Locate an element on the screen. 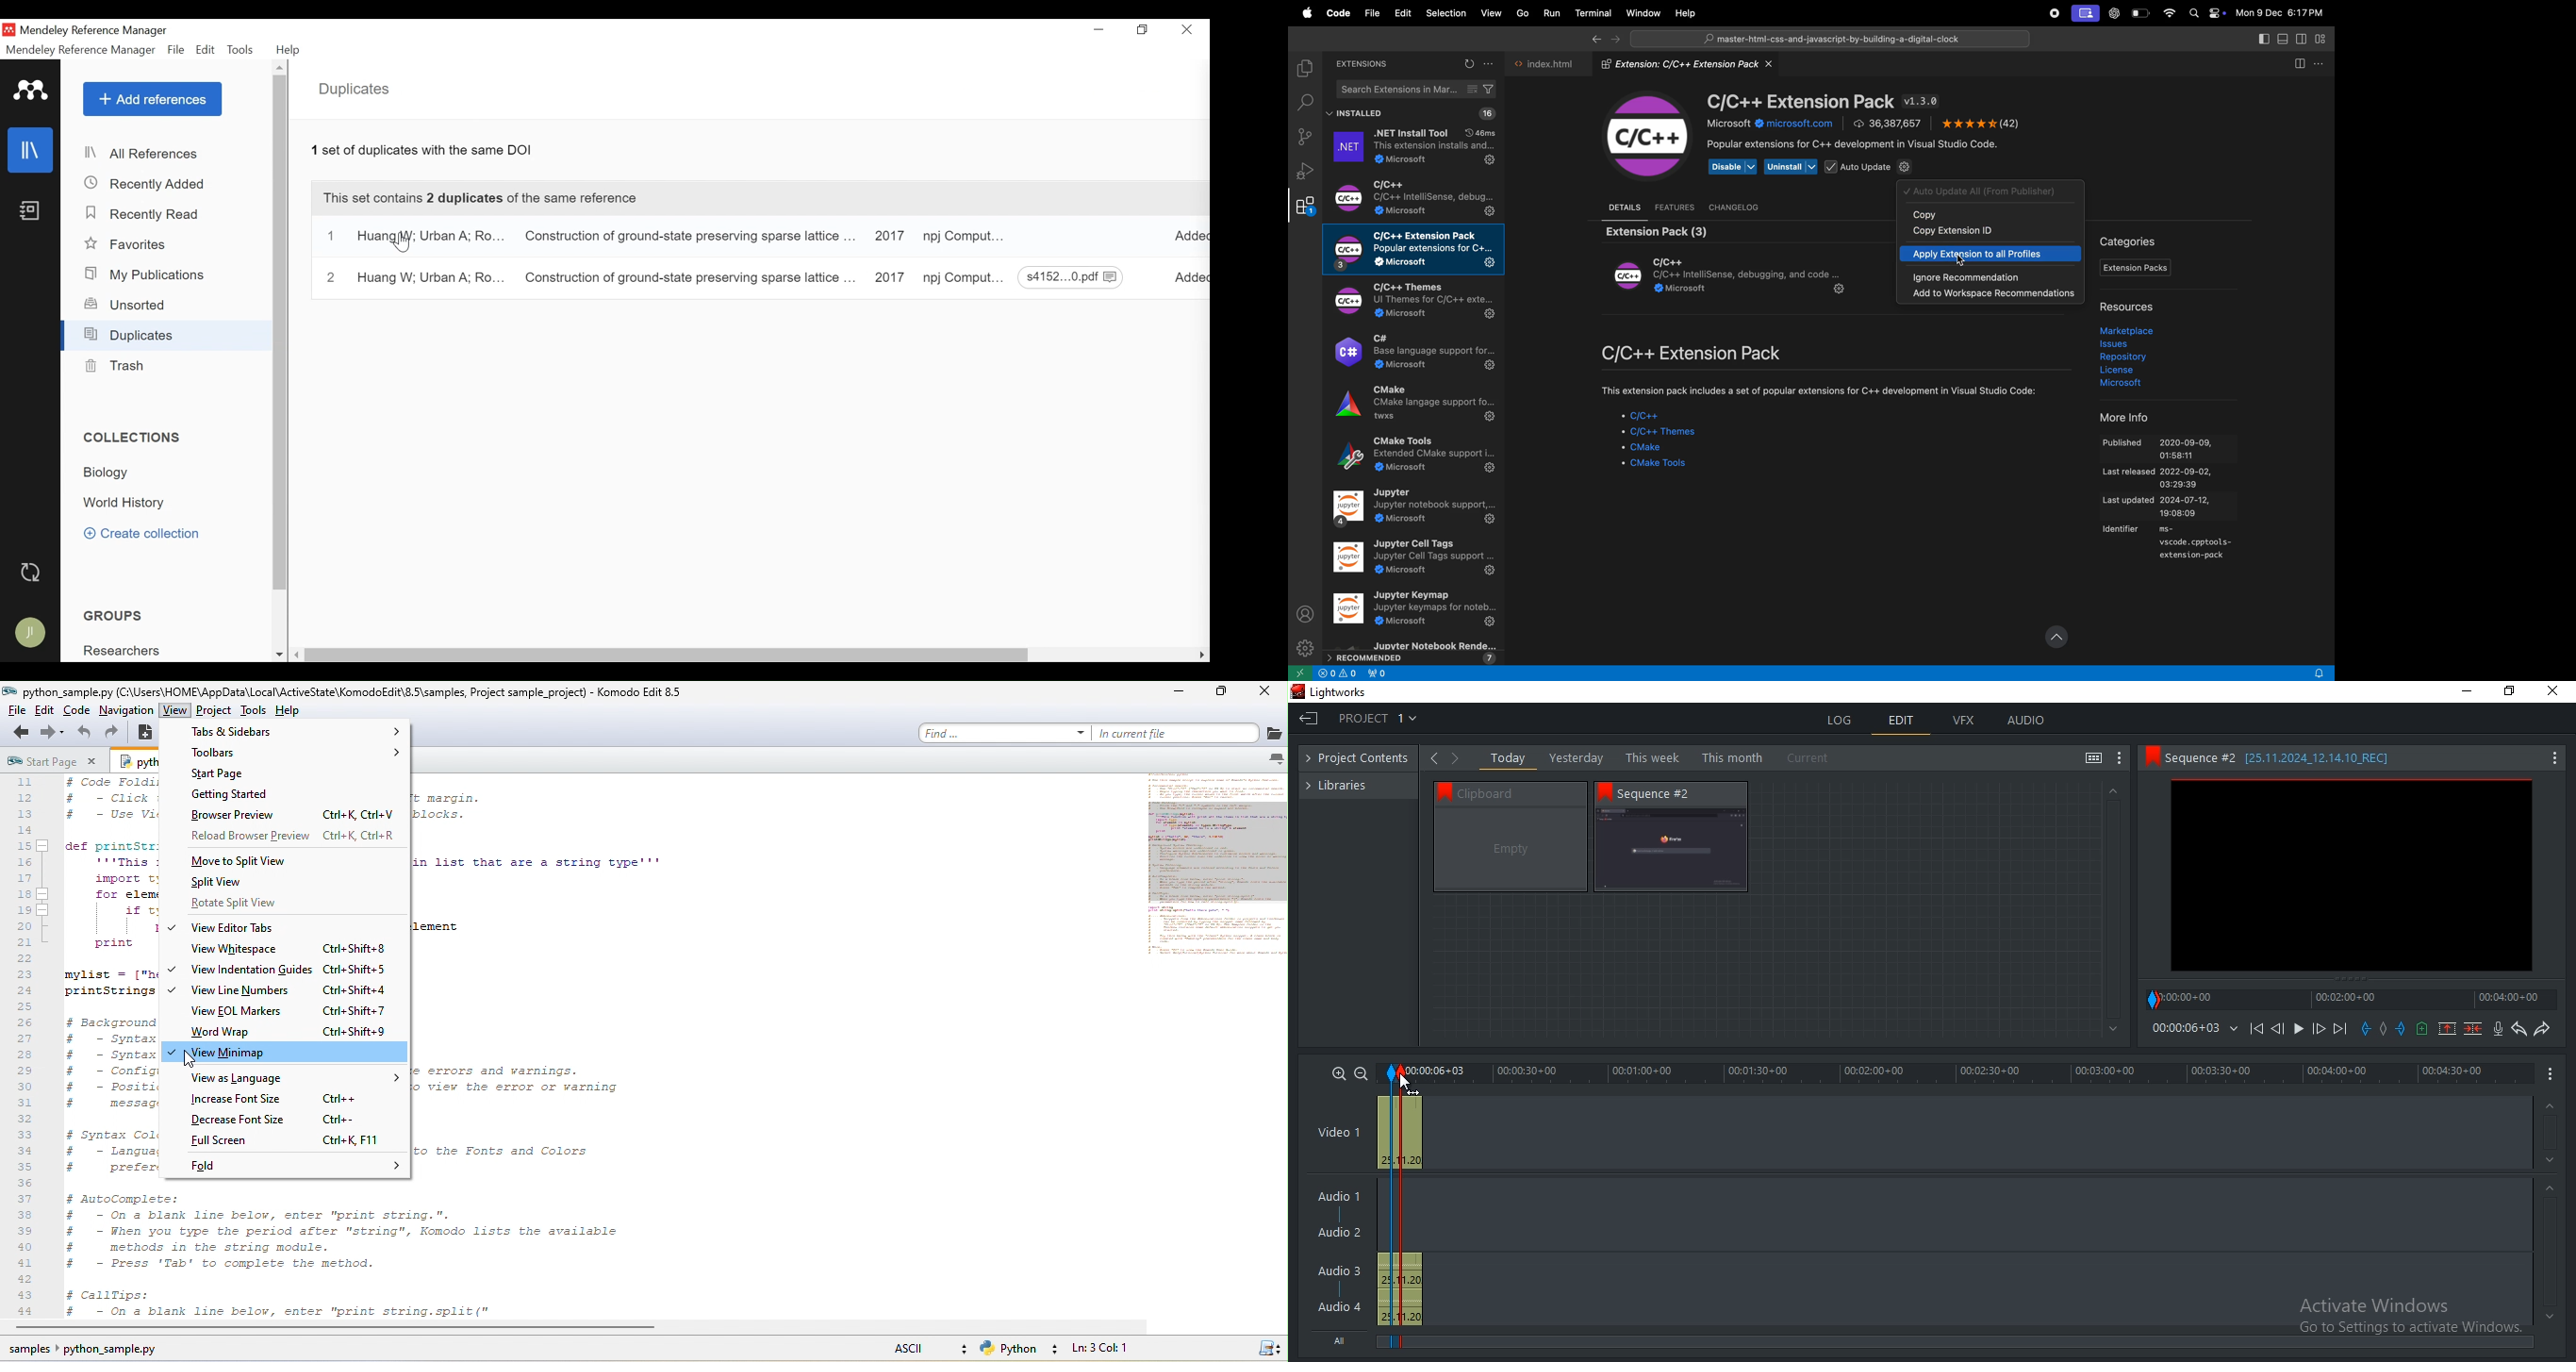 The width and height of the screenshot is (2576, 1372). update is located at coordinates (2055, 635).